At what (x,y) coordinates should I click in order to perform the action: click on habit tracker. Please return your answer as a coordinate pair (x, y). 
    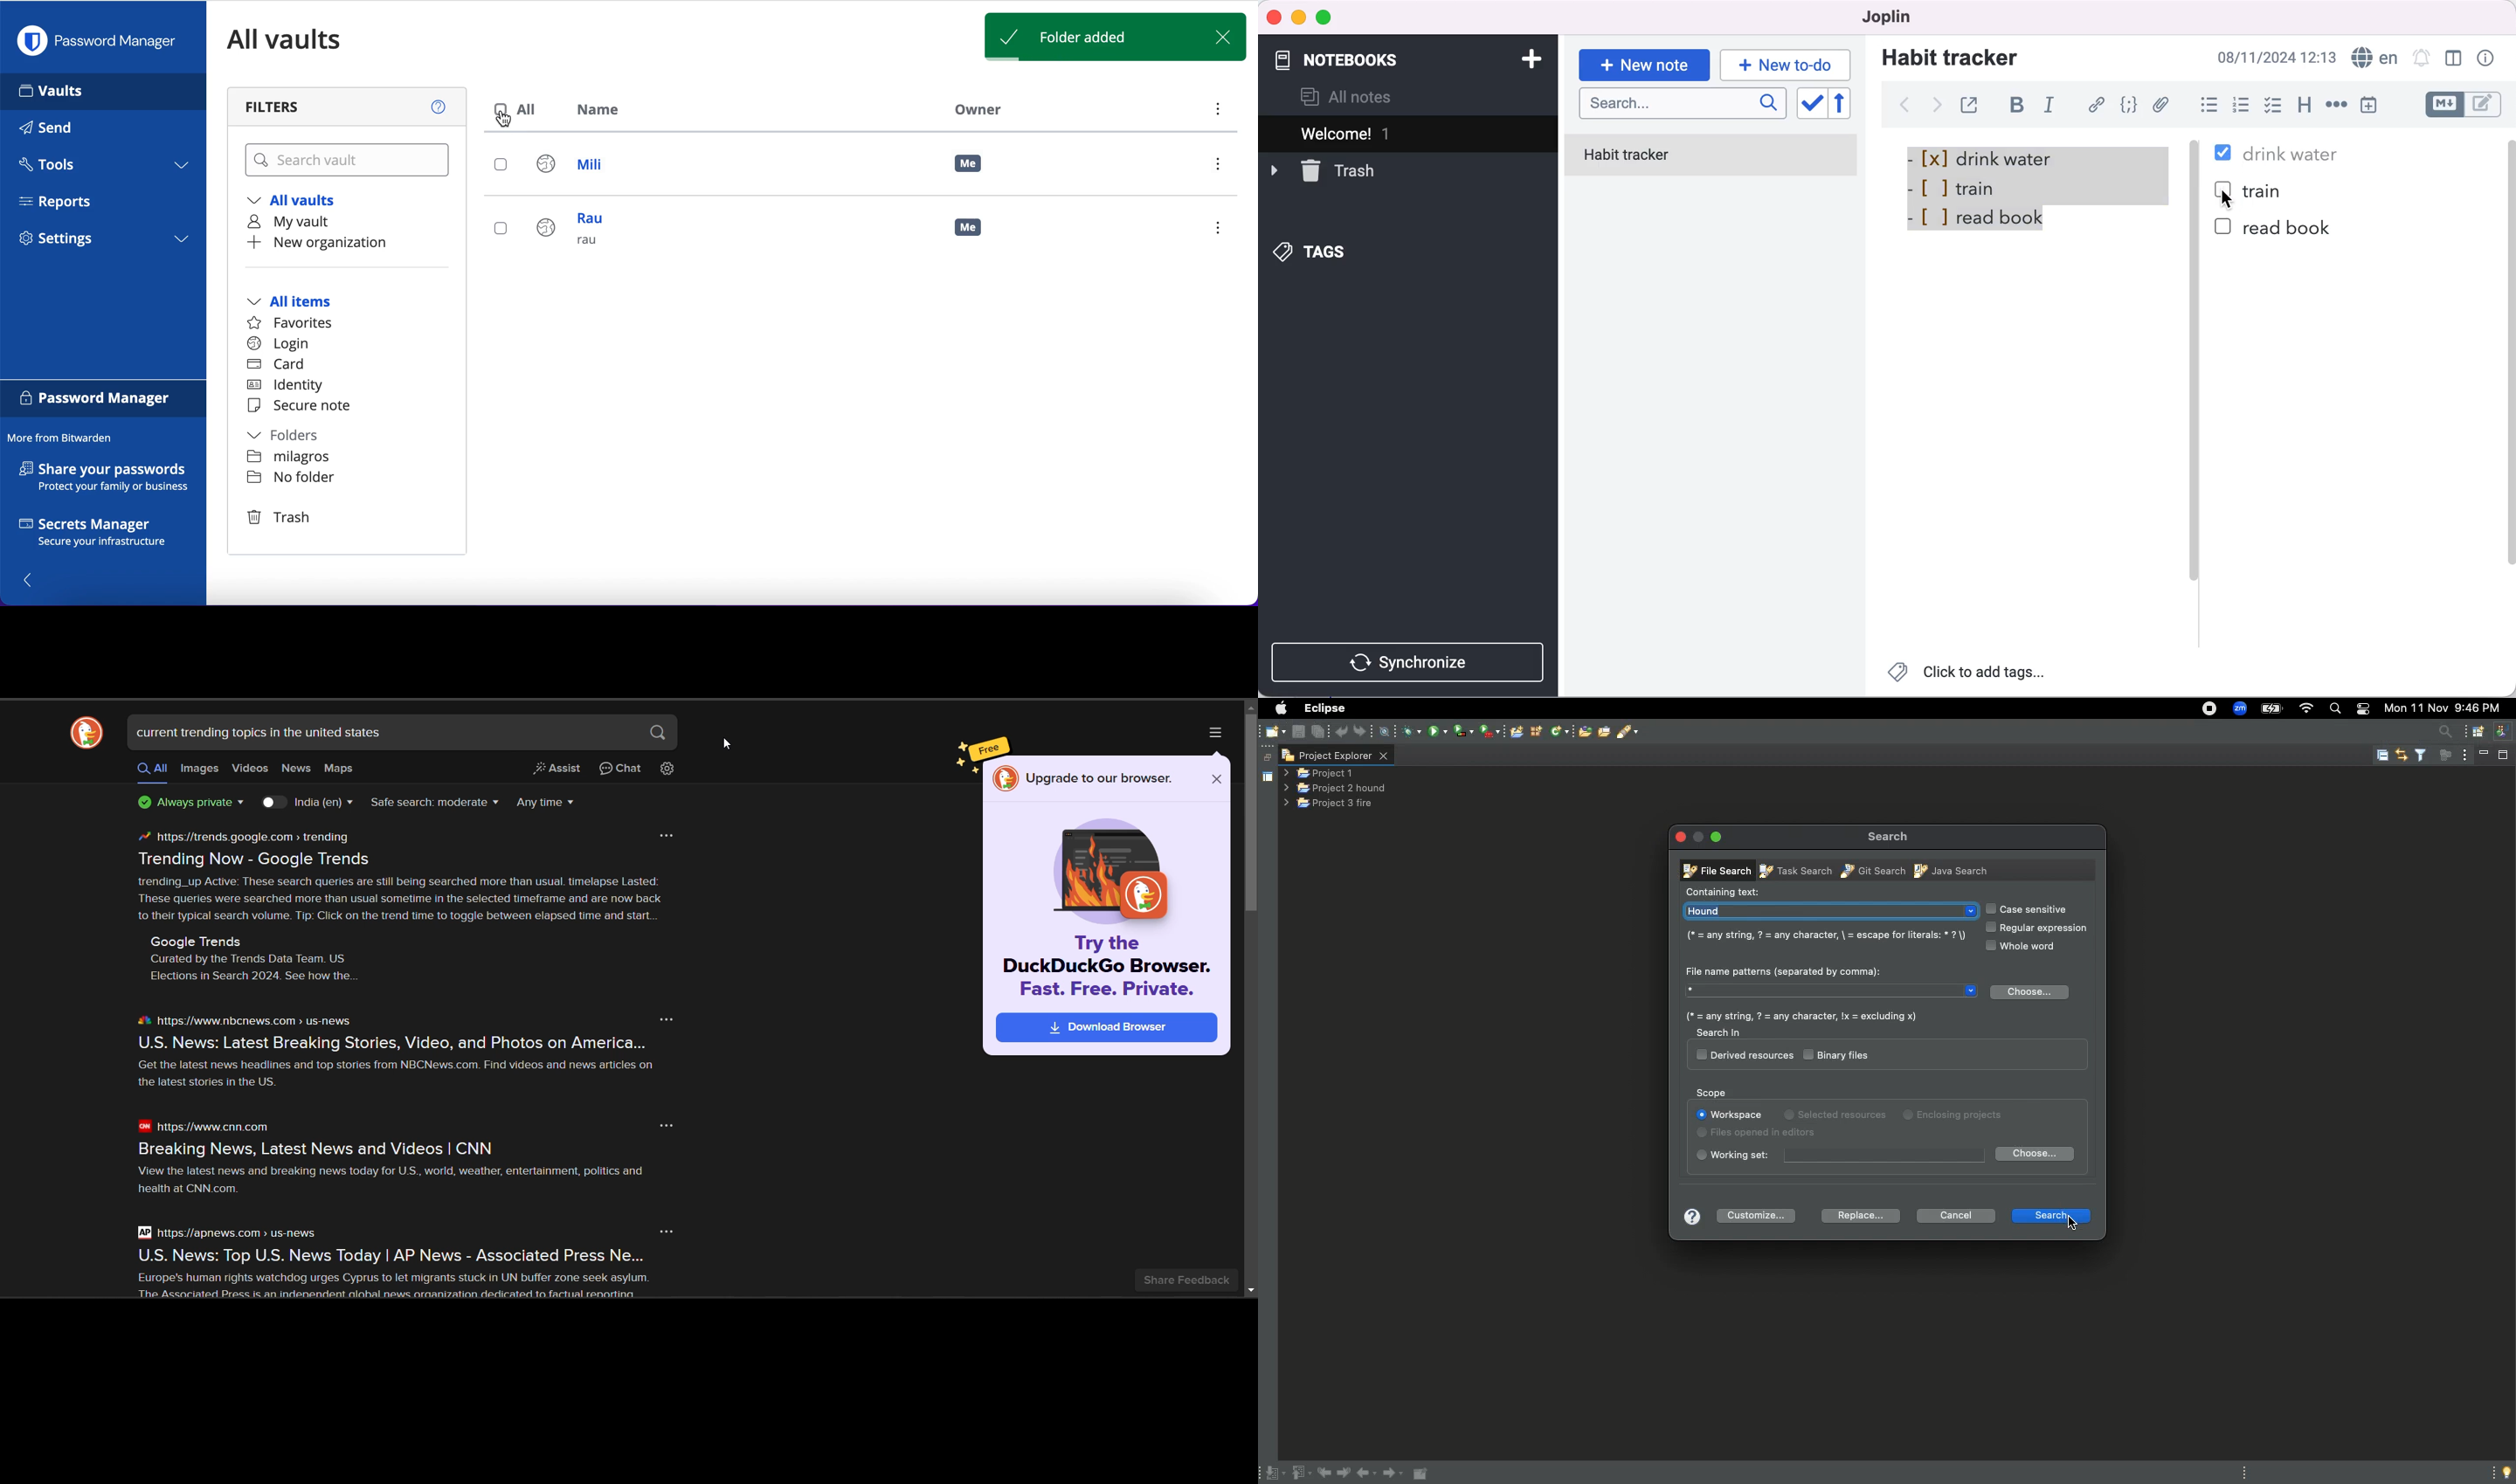
    Looking at the image, I should click on (1950, 57).